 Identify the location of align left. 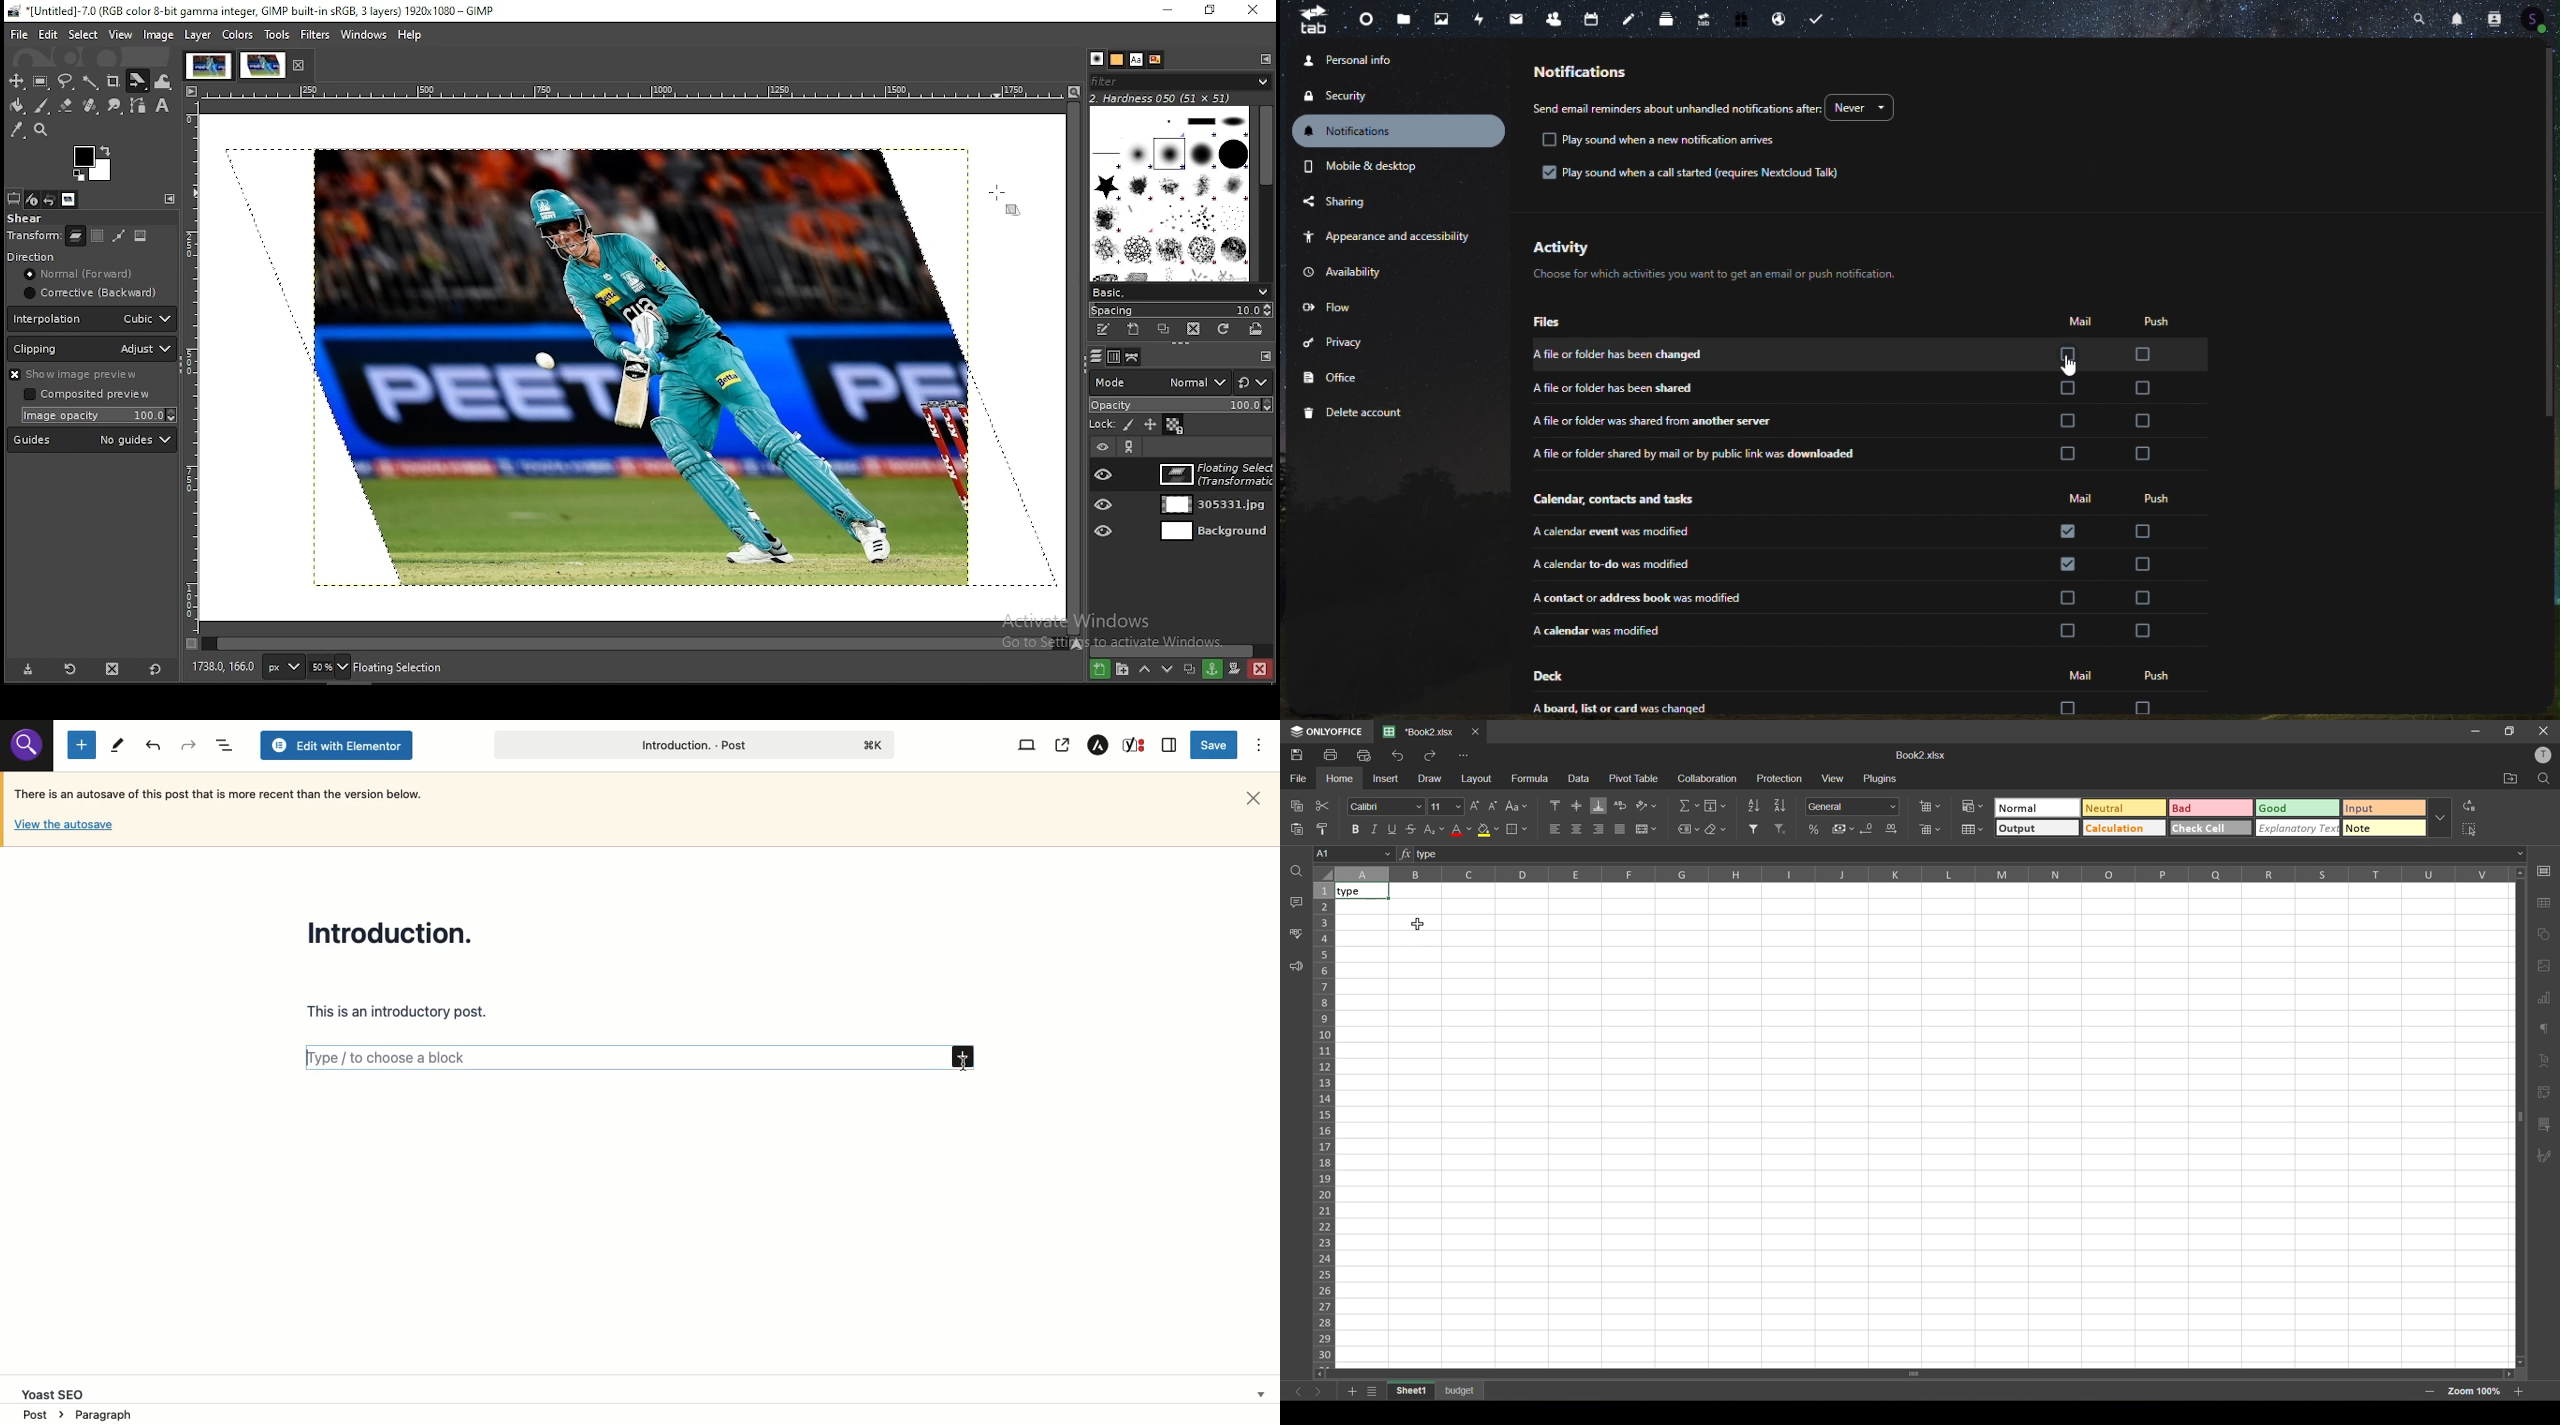
(1555, 828).